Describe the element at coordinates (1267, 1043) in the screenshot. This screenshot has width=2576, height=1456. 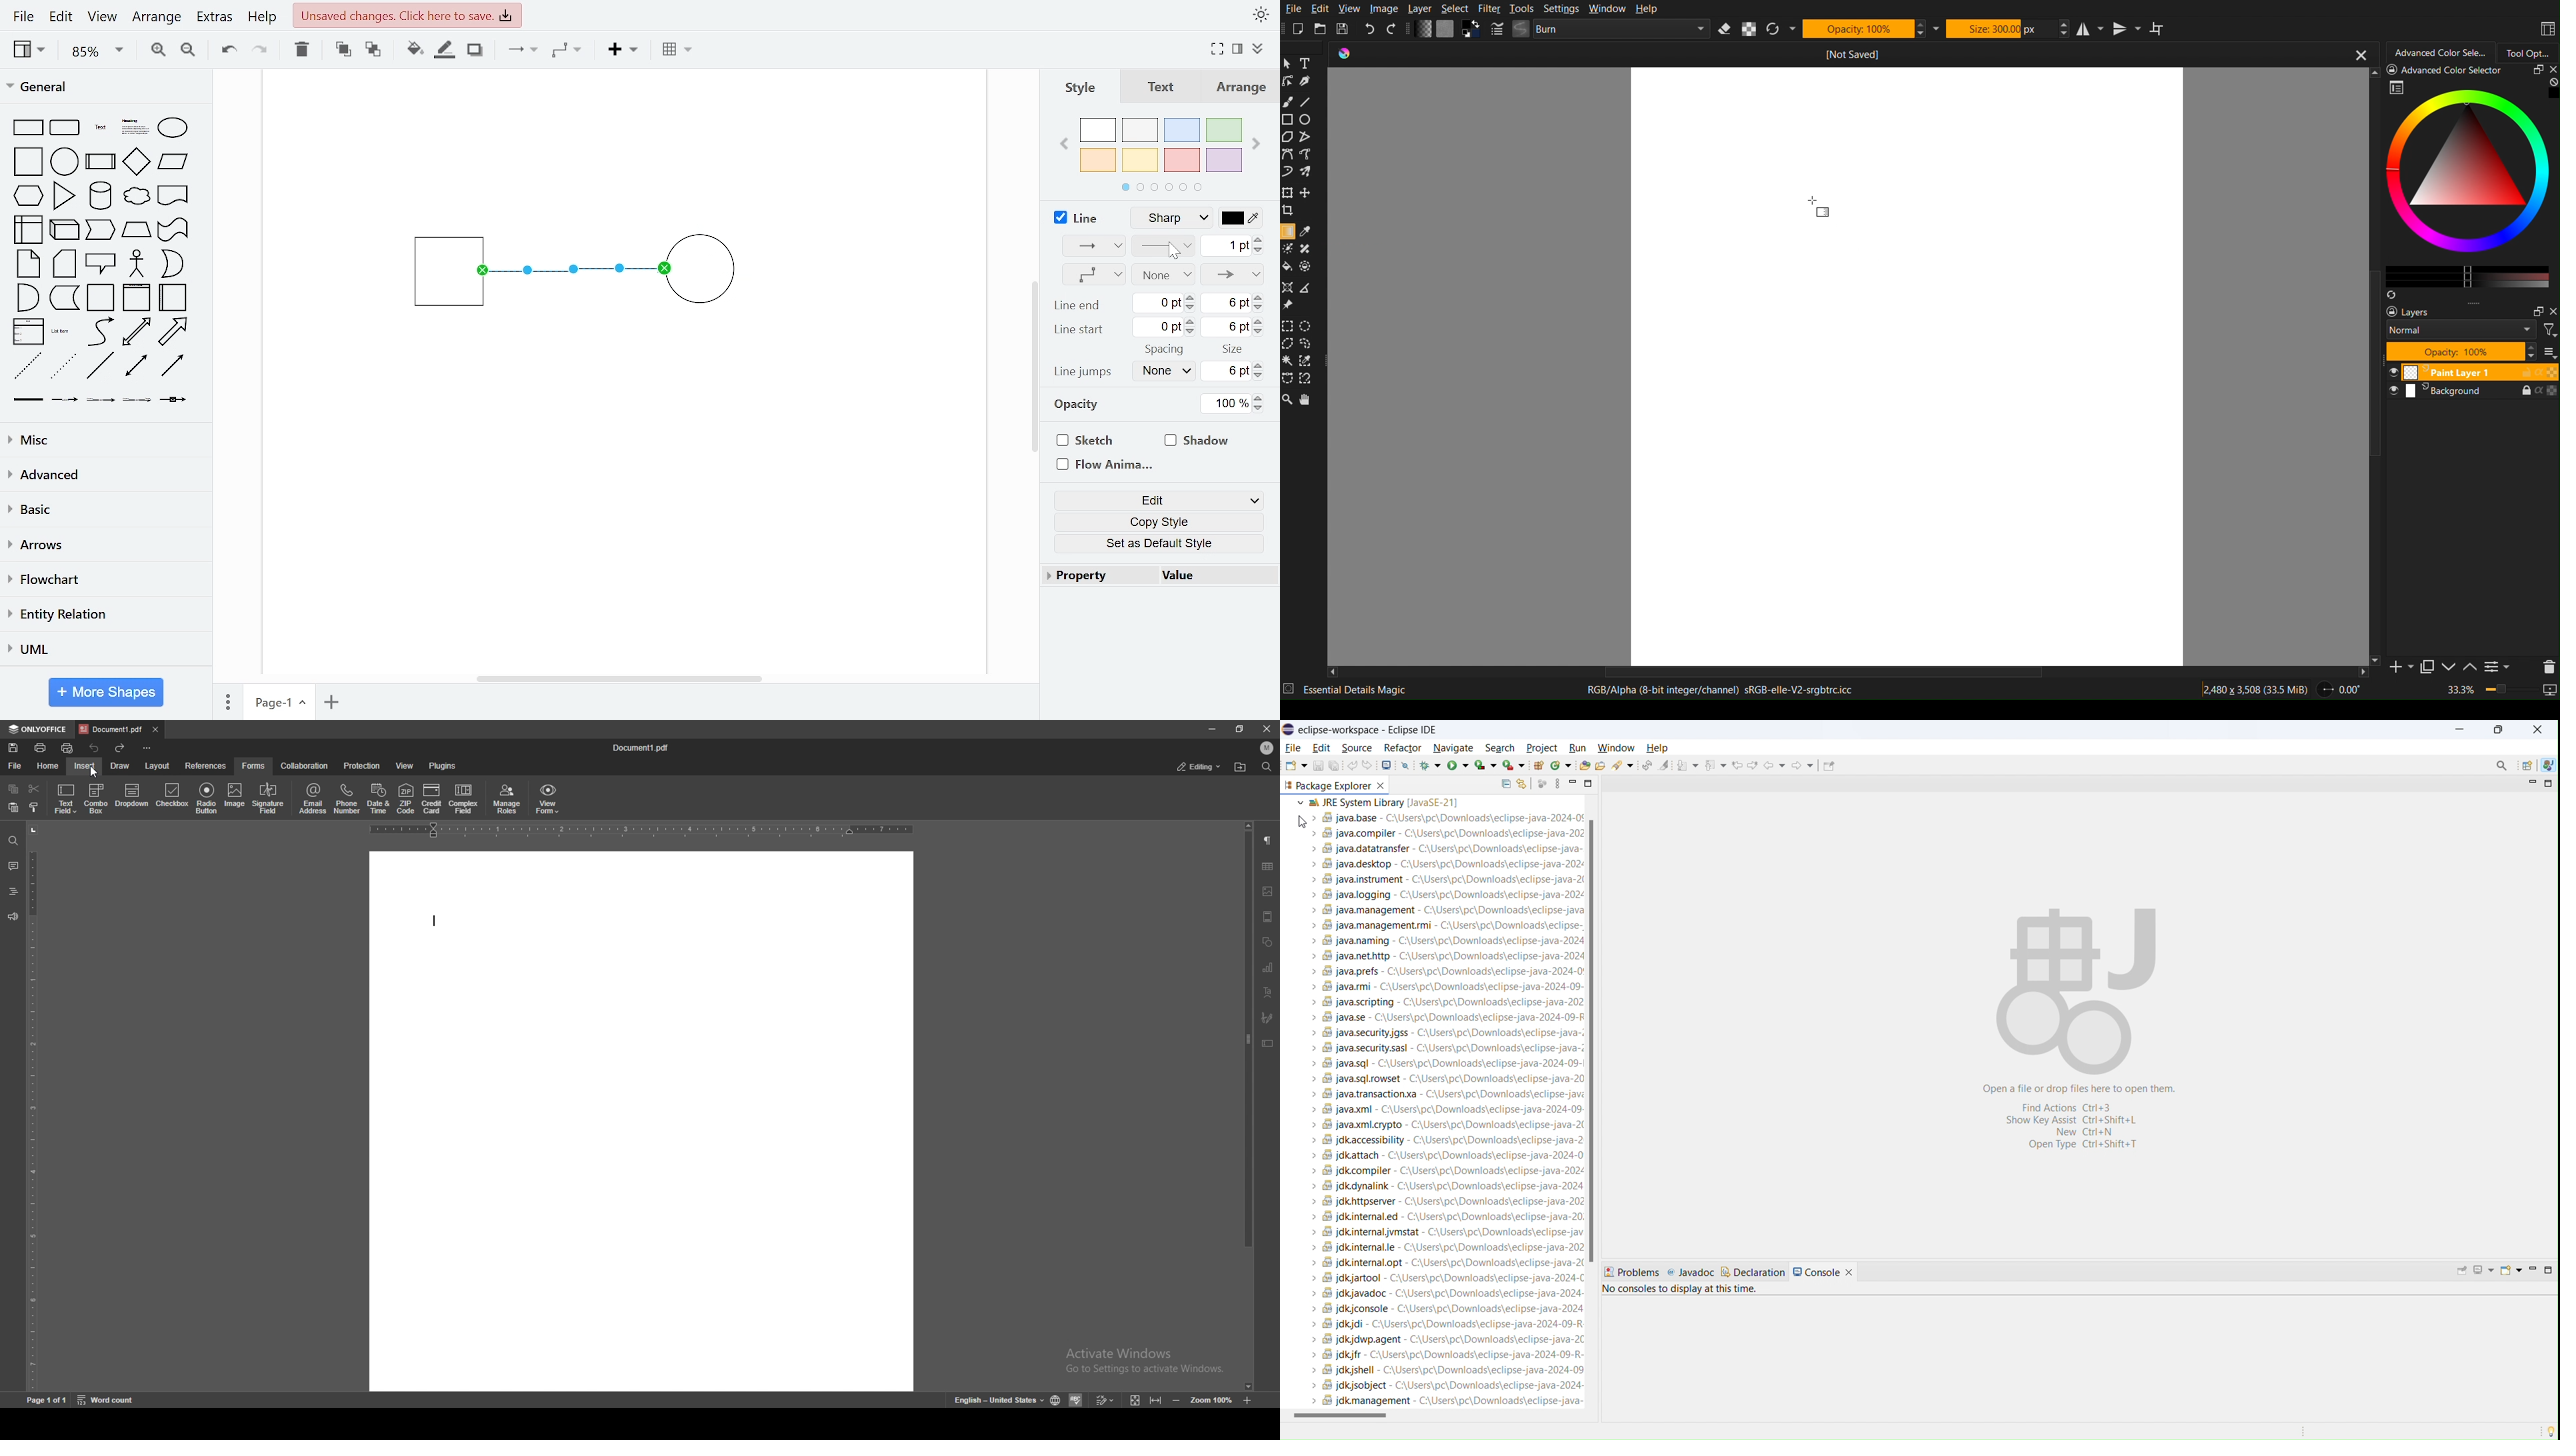
I see `text box` at that location.